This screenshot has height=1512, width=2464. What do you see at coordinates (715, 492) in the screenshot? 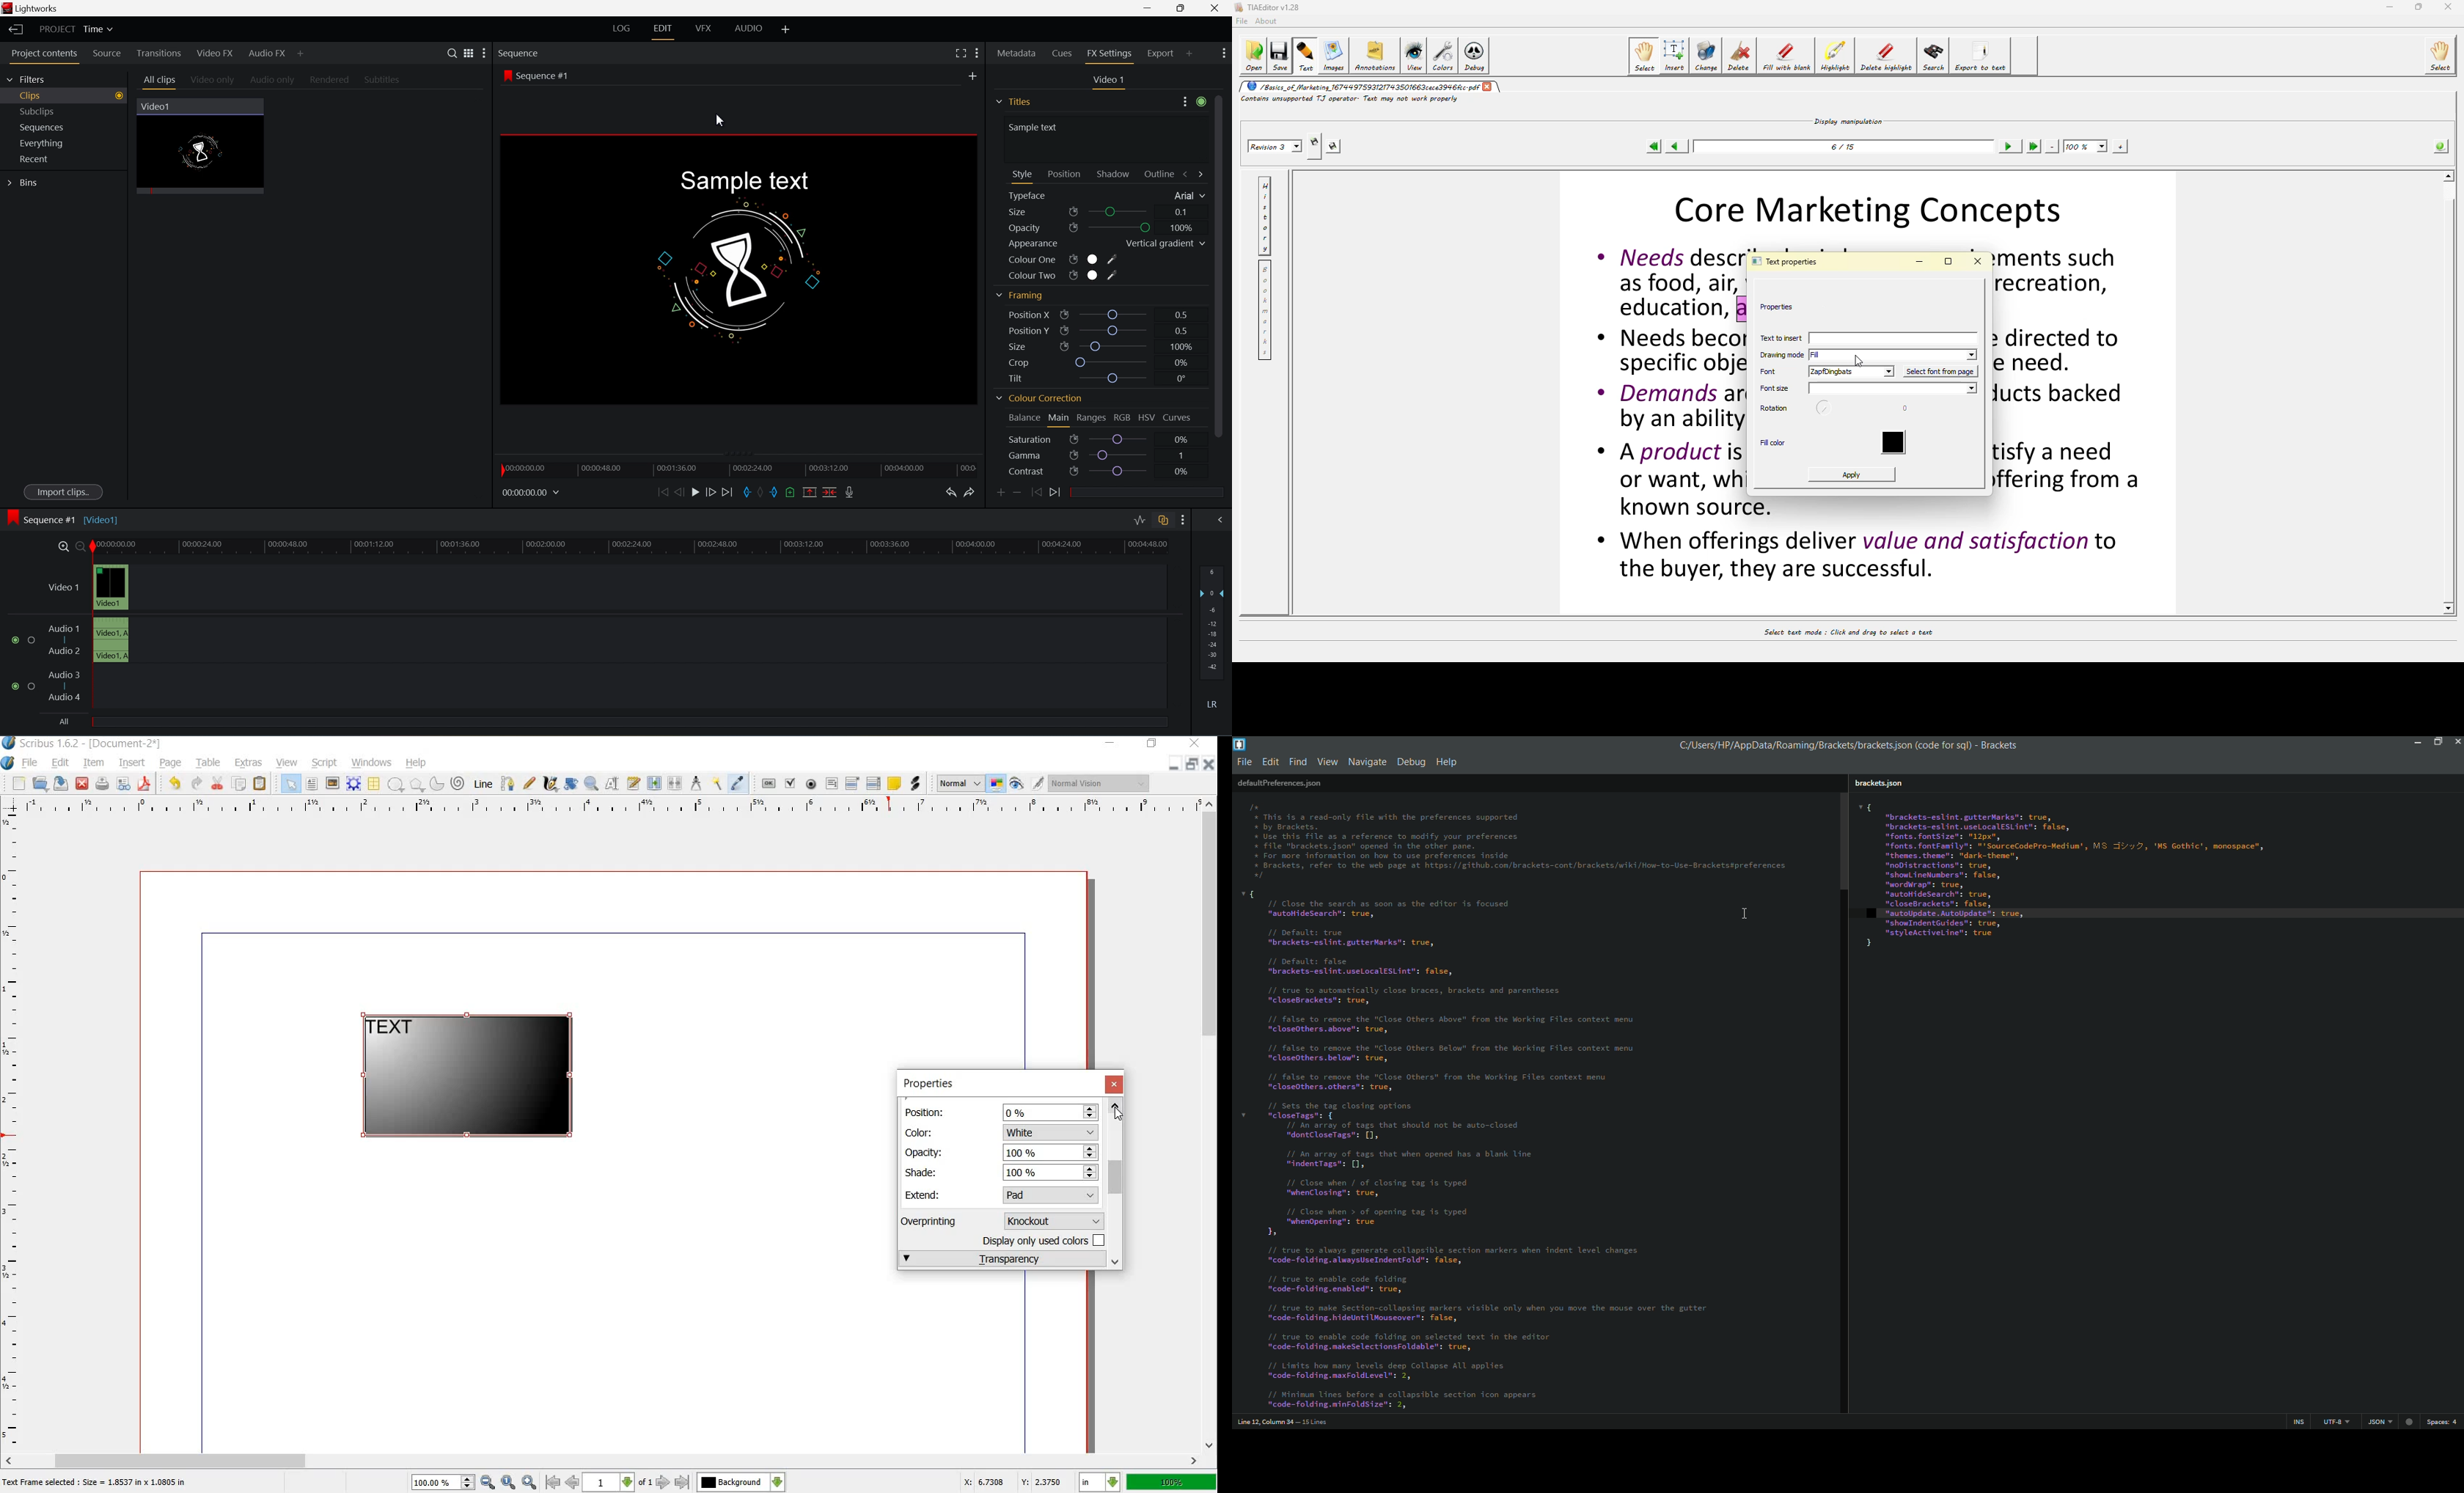
I see `move one frame forward` at bounding box center [715, 492].